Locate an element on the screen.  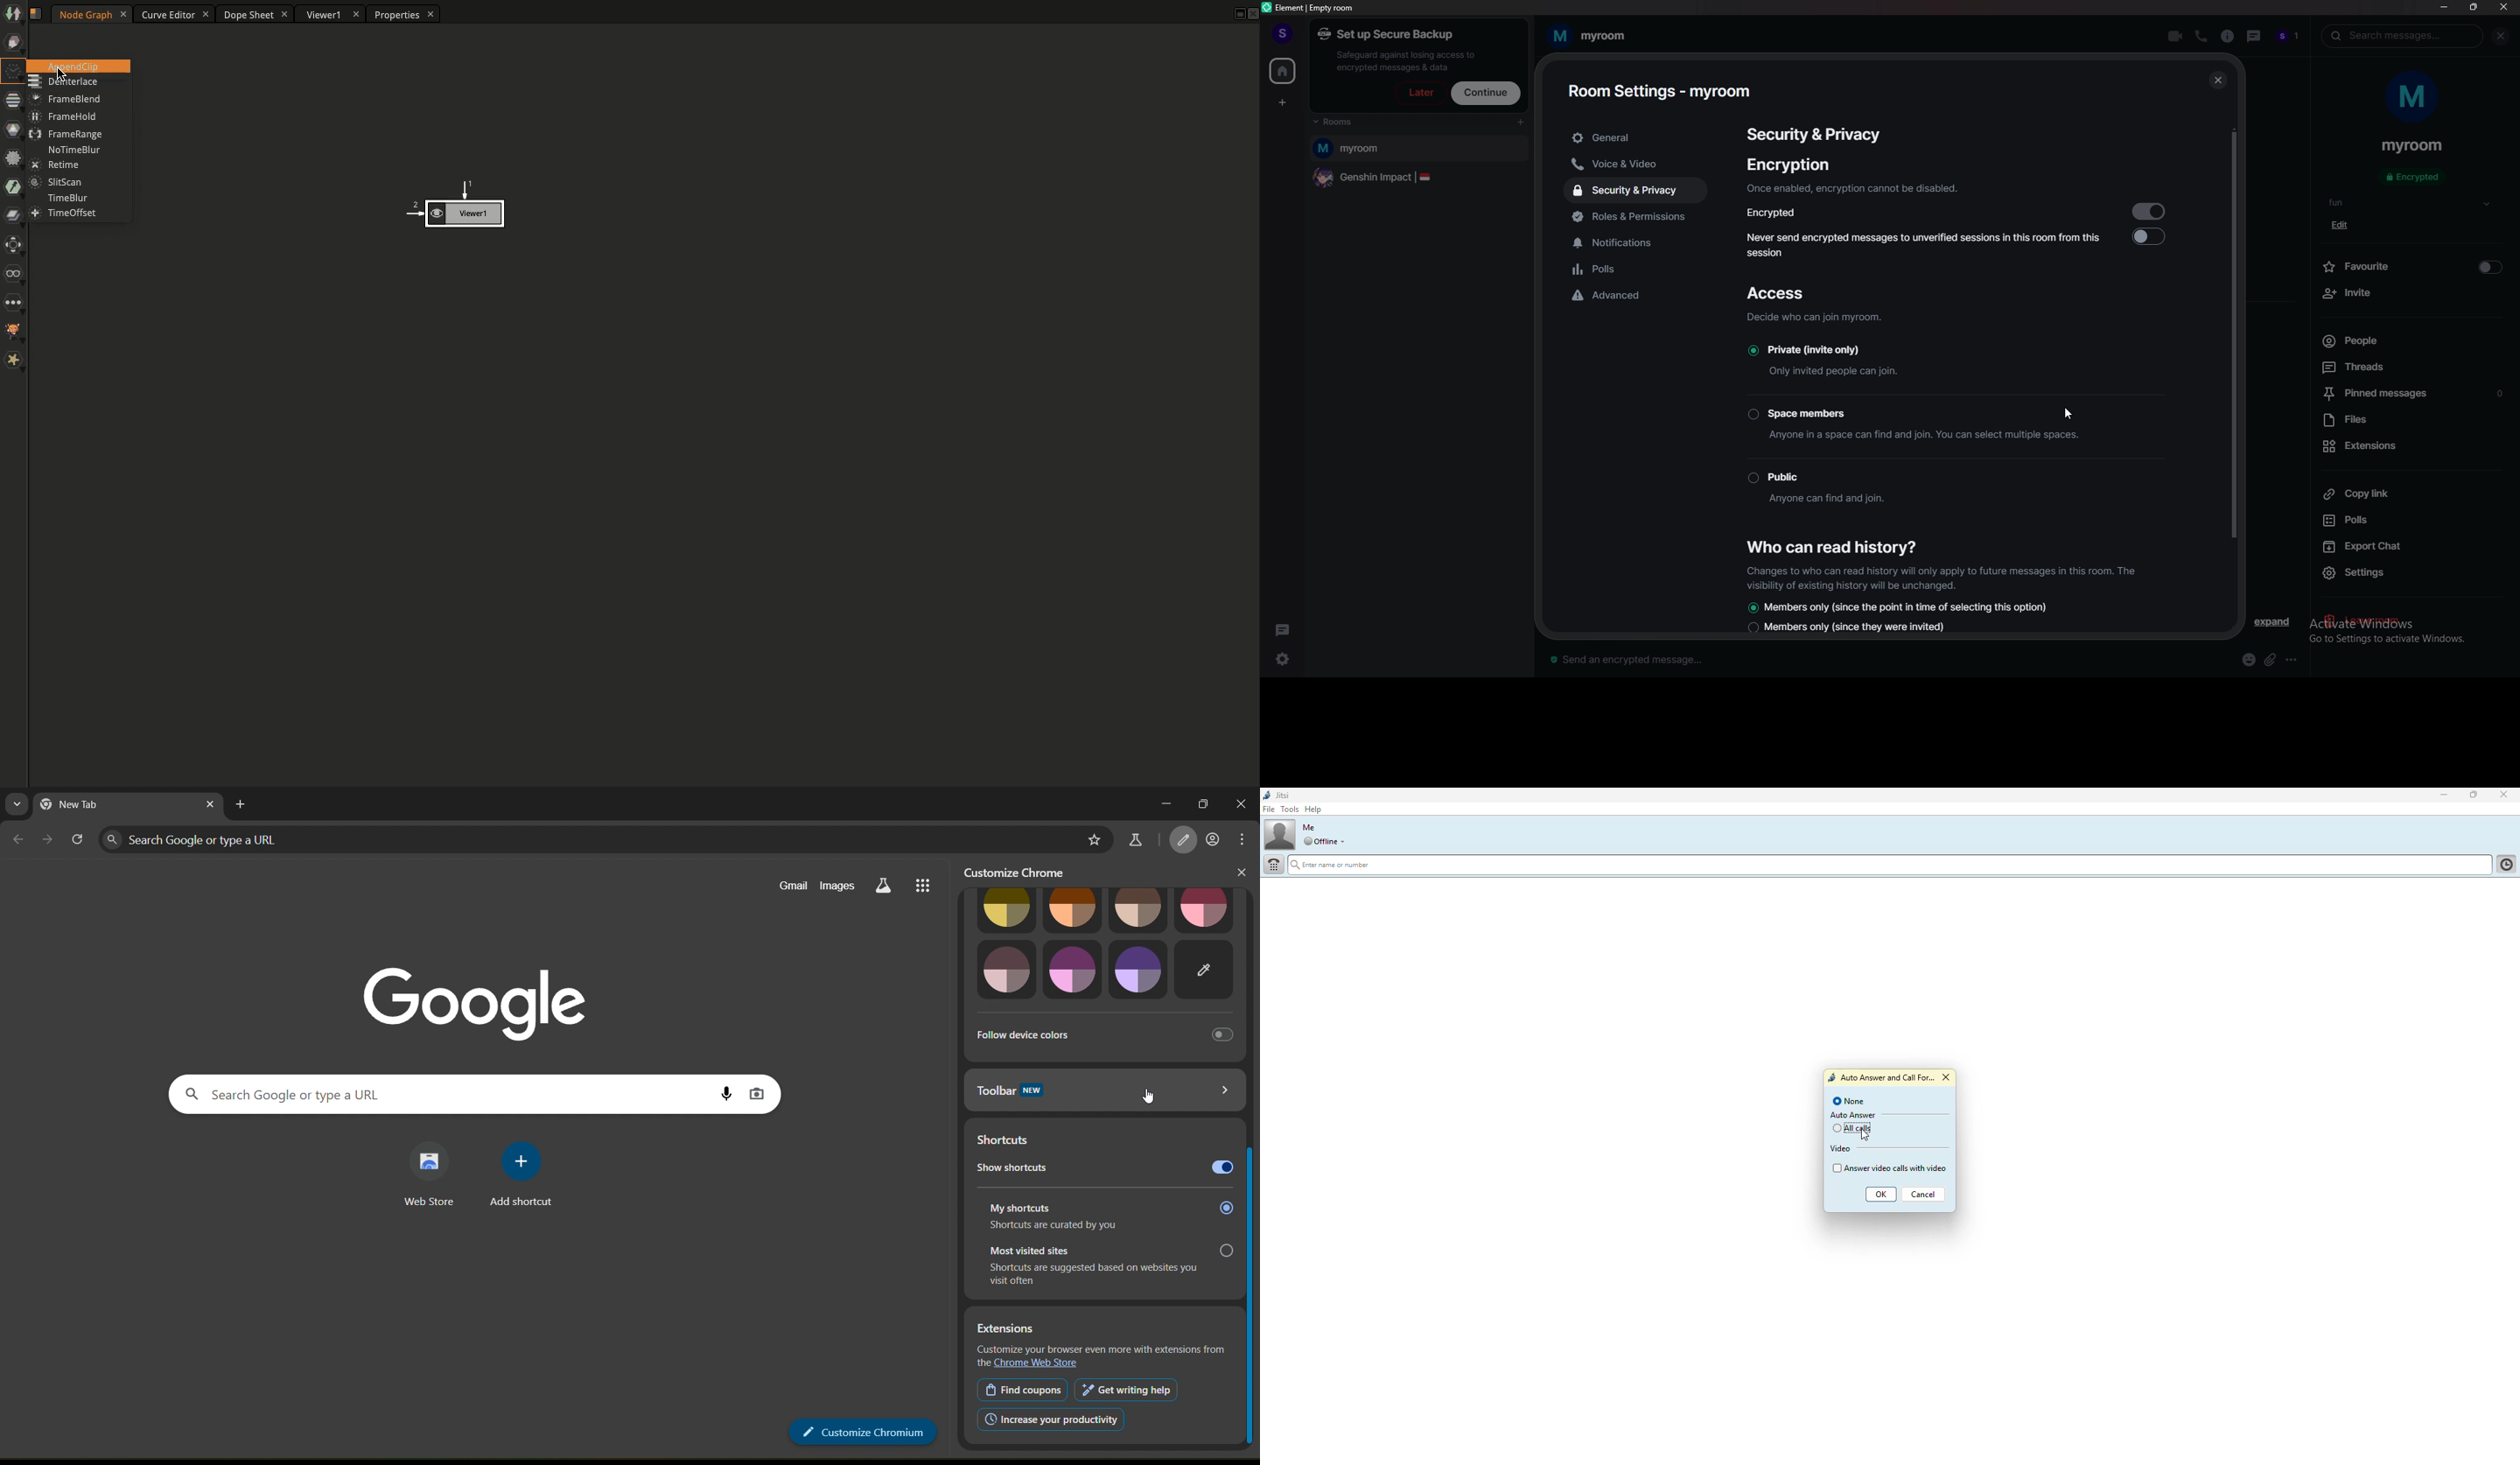
 Private (invite only) Only invited people can join. is located at coordinates (1829, 360).